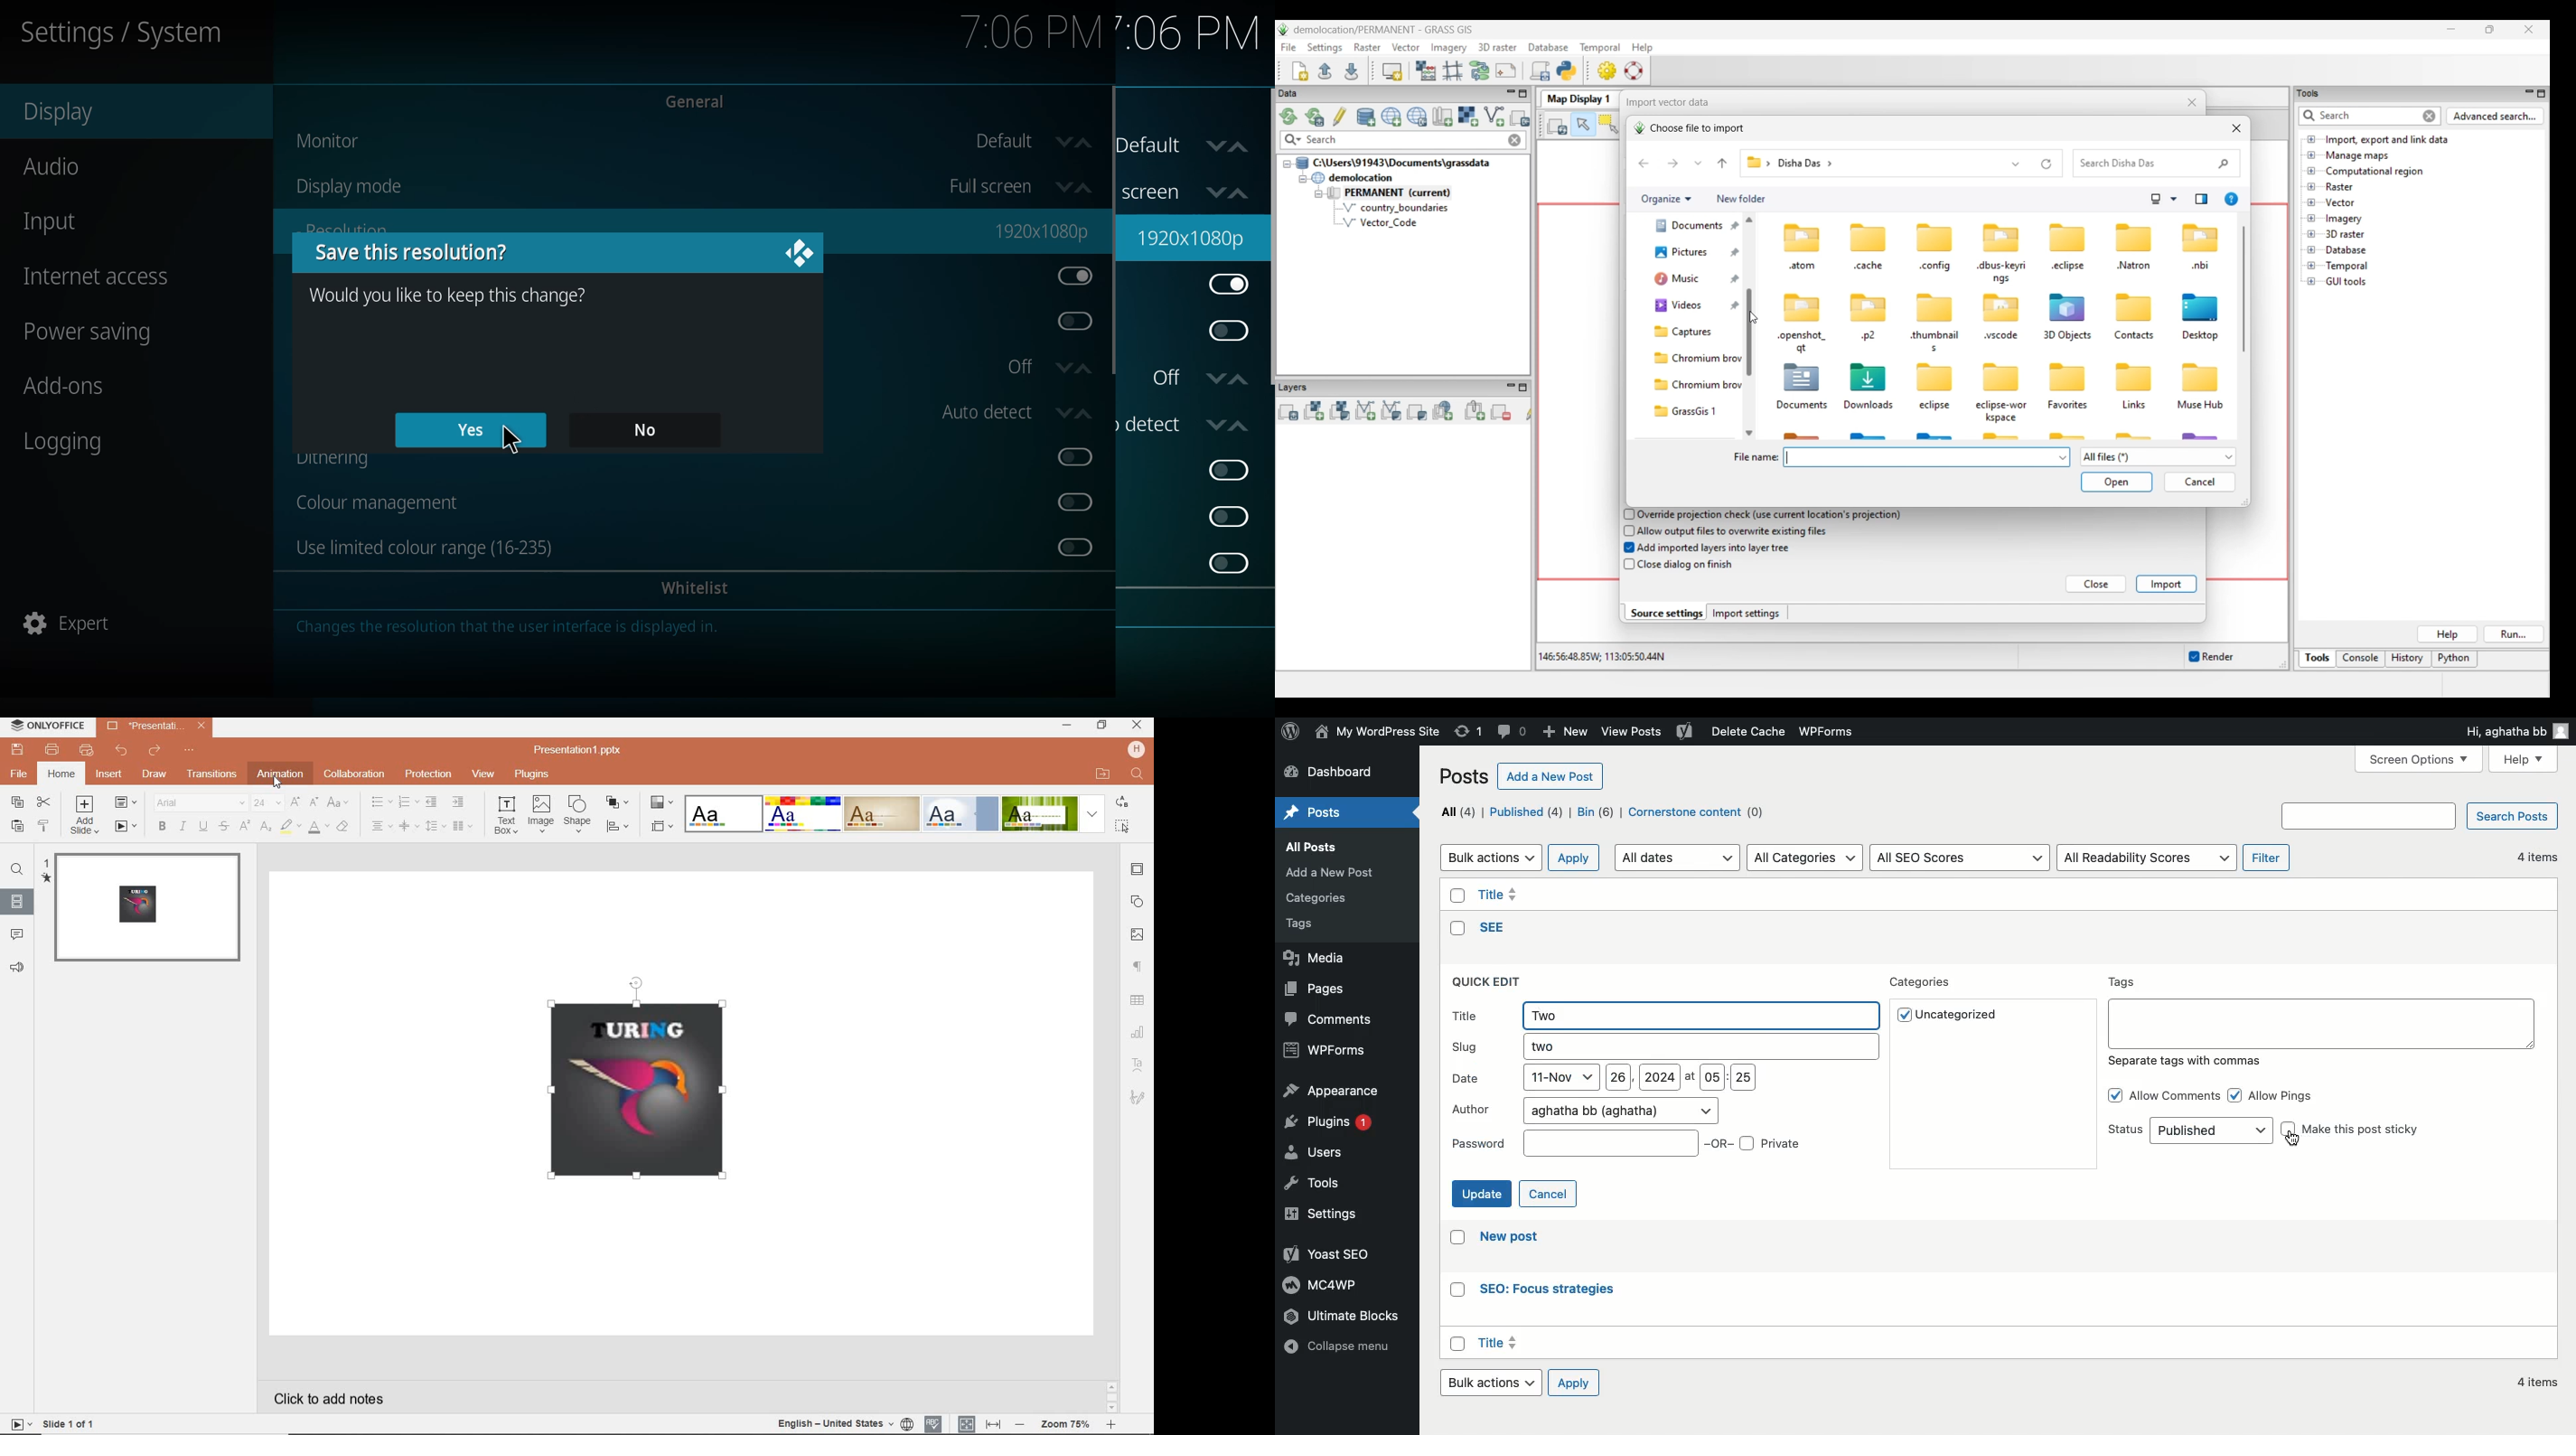  I want to click on 4items, so click(2537, 1383).